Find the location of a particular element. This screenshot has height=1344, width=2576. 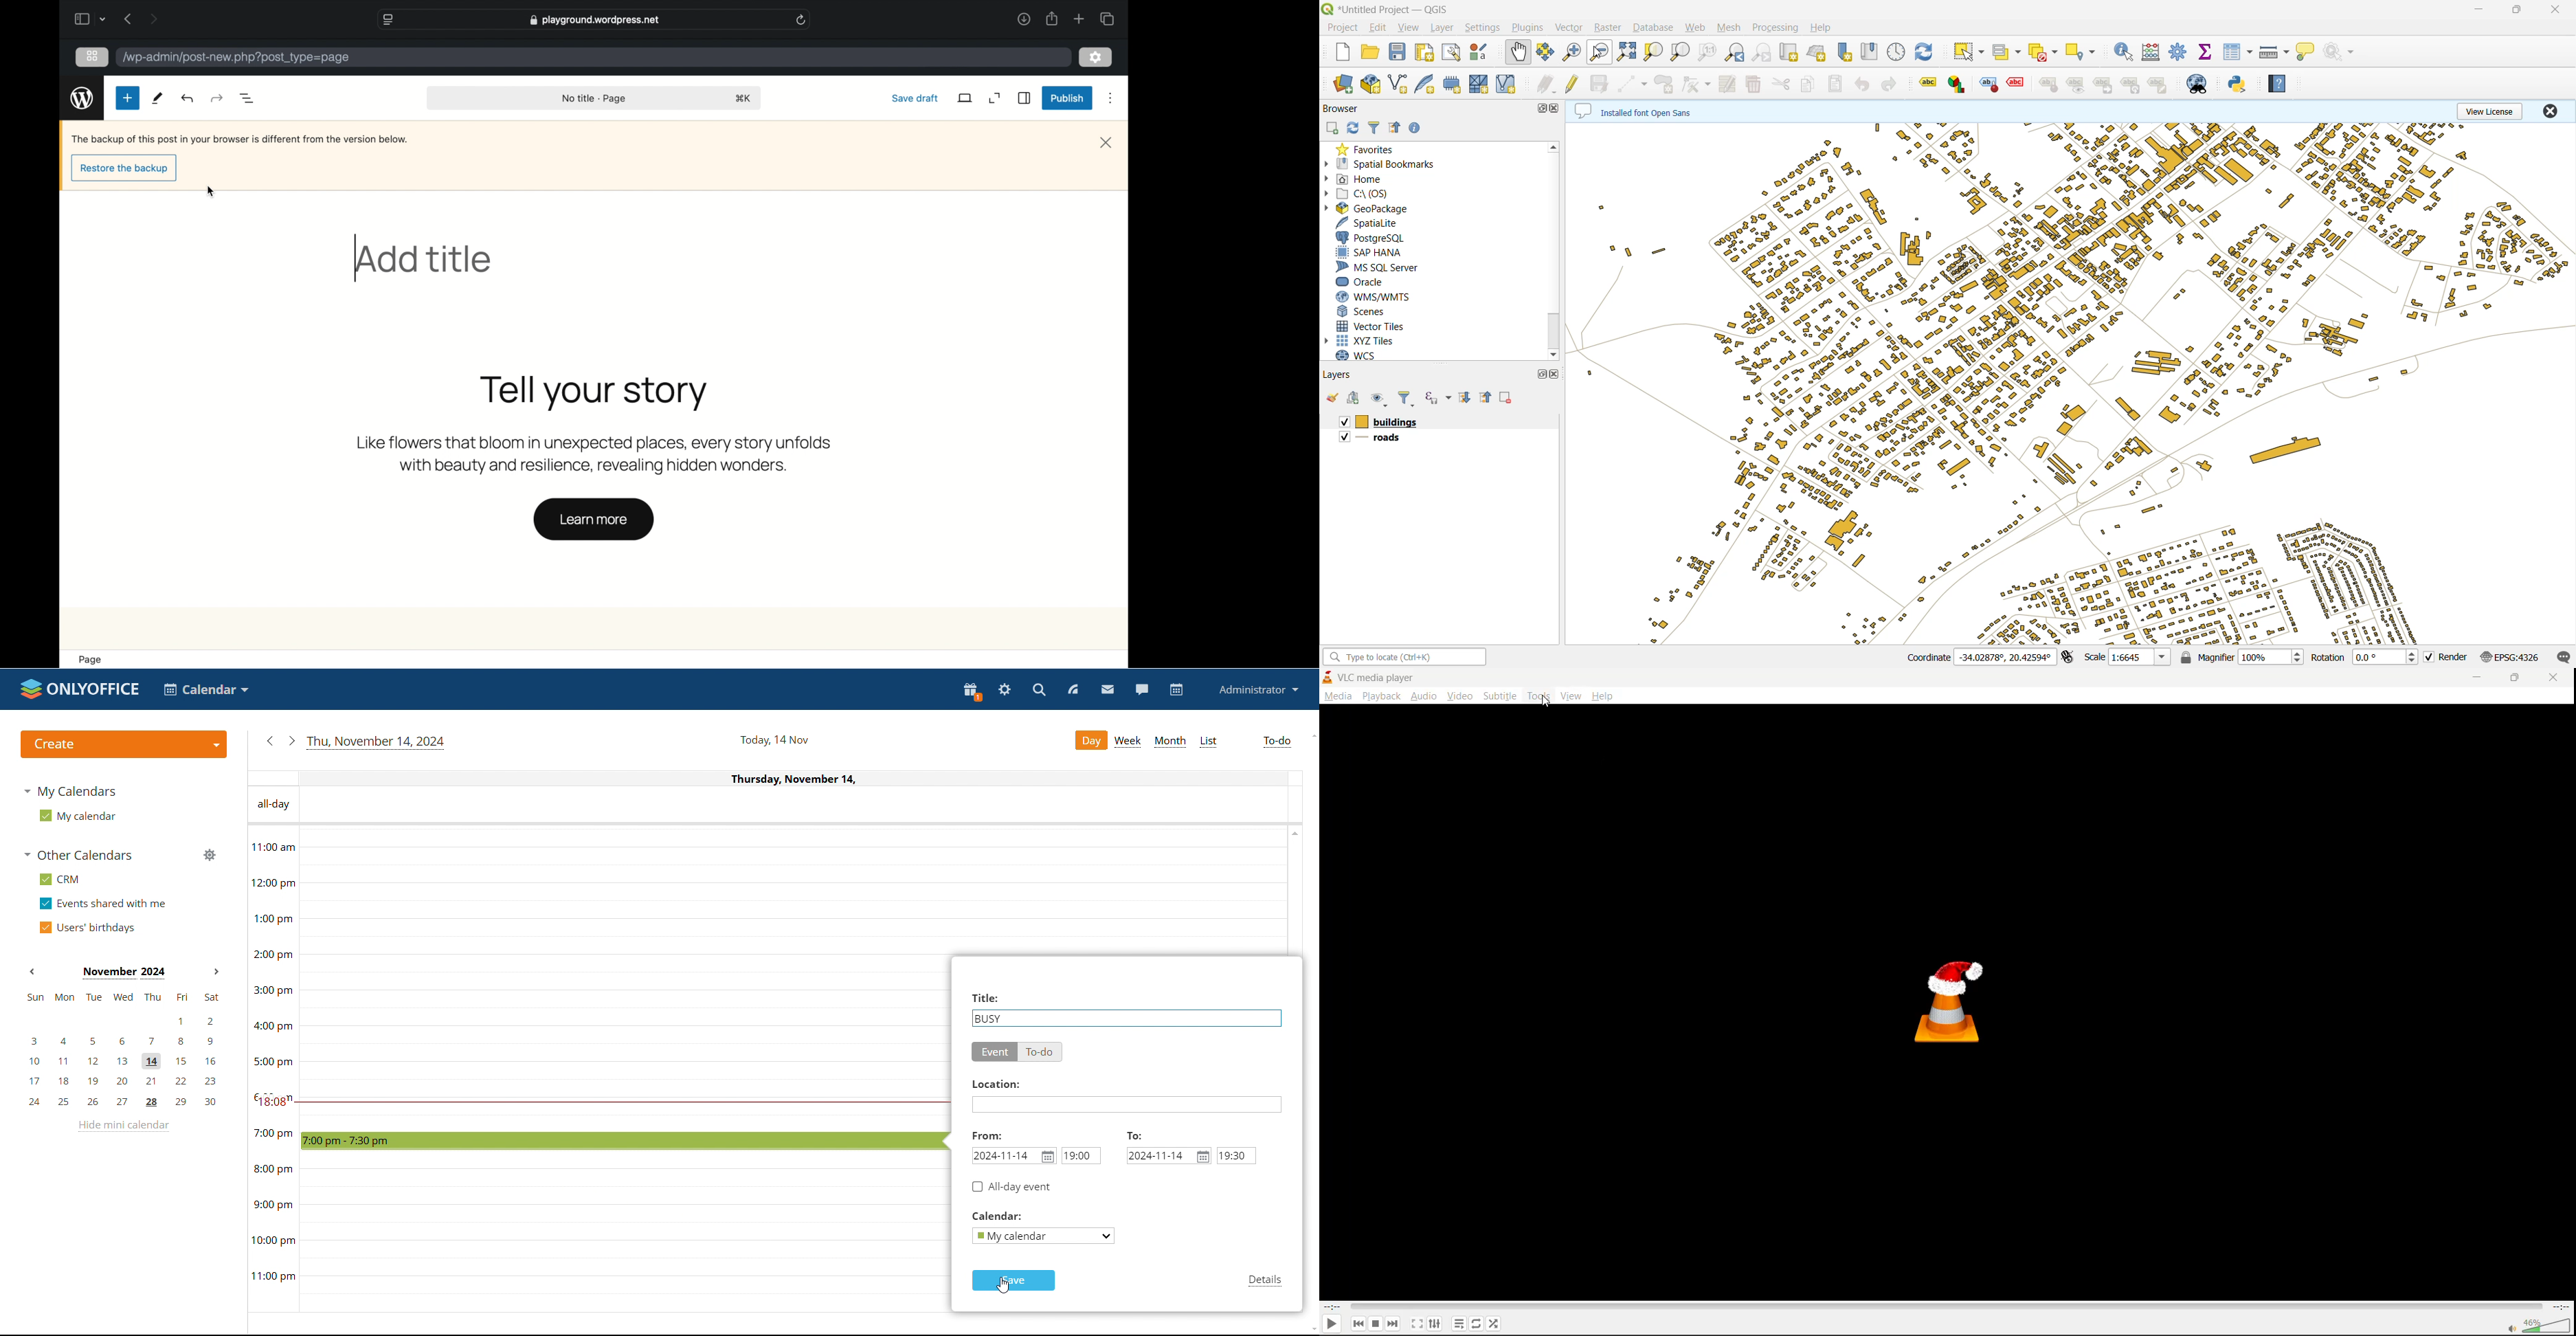

website settings is located at coordinates (387, 20).